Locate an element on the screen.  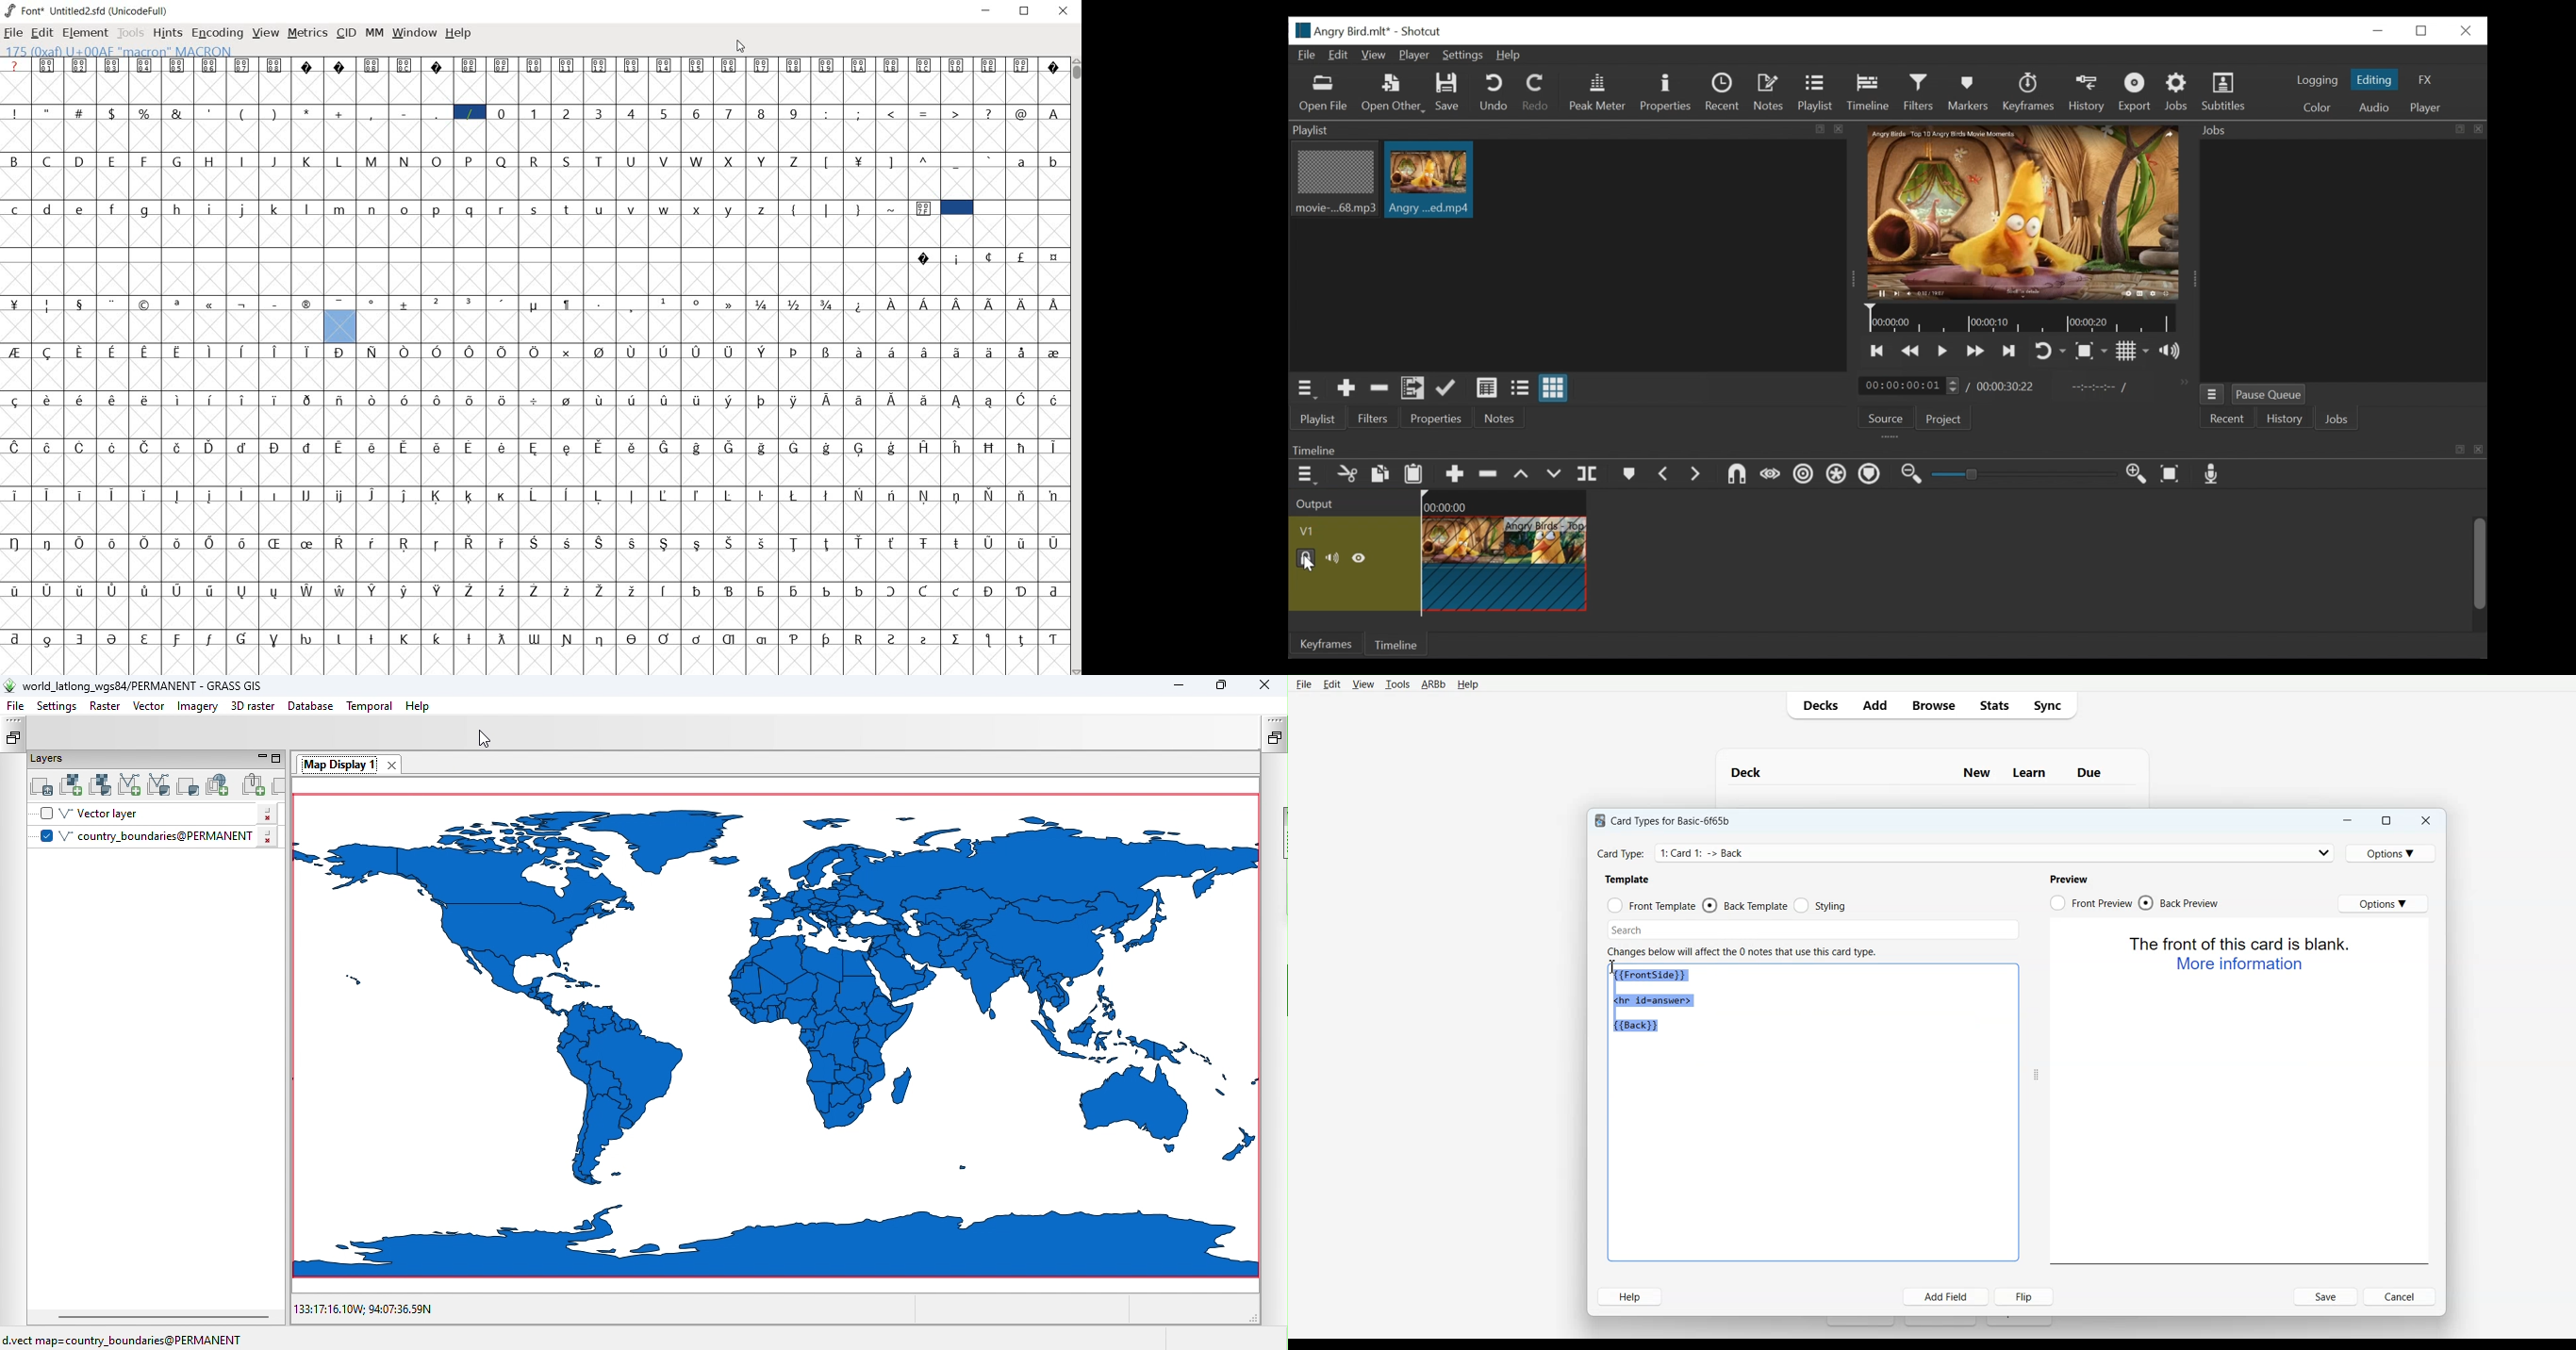
Symbol is located at coordinates (438, 495).